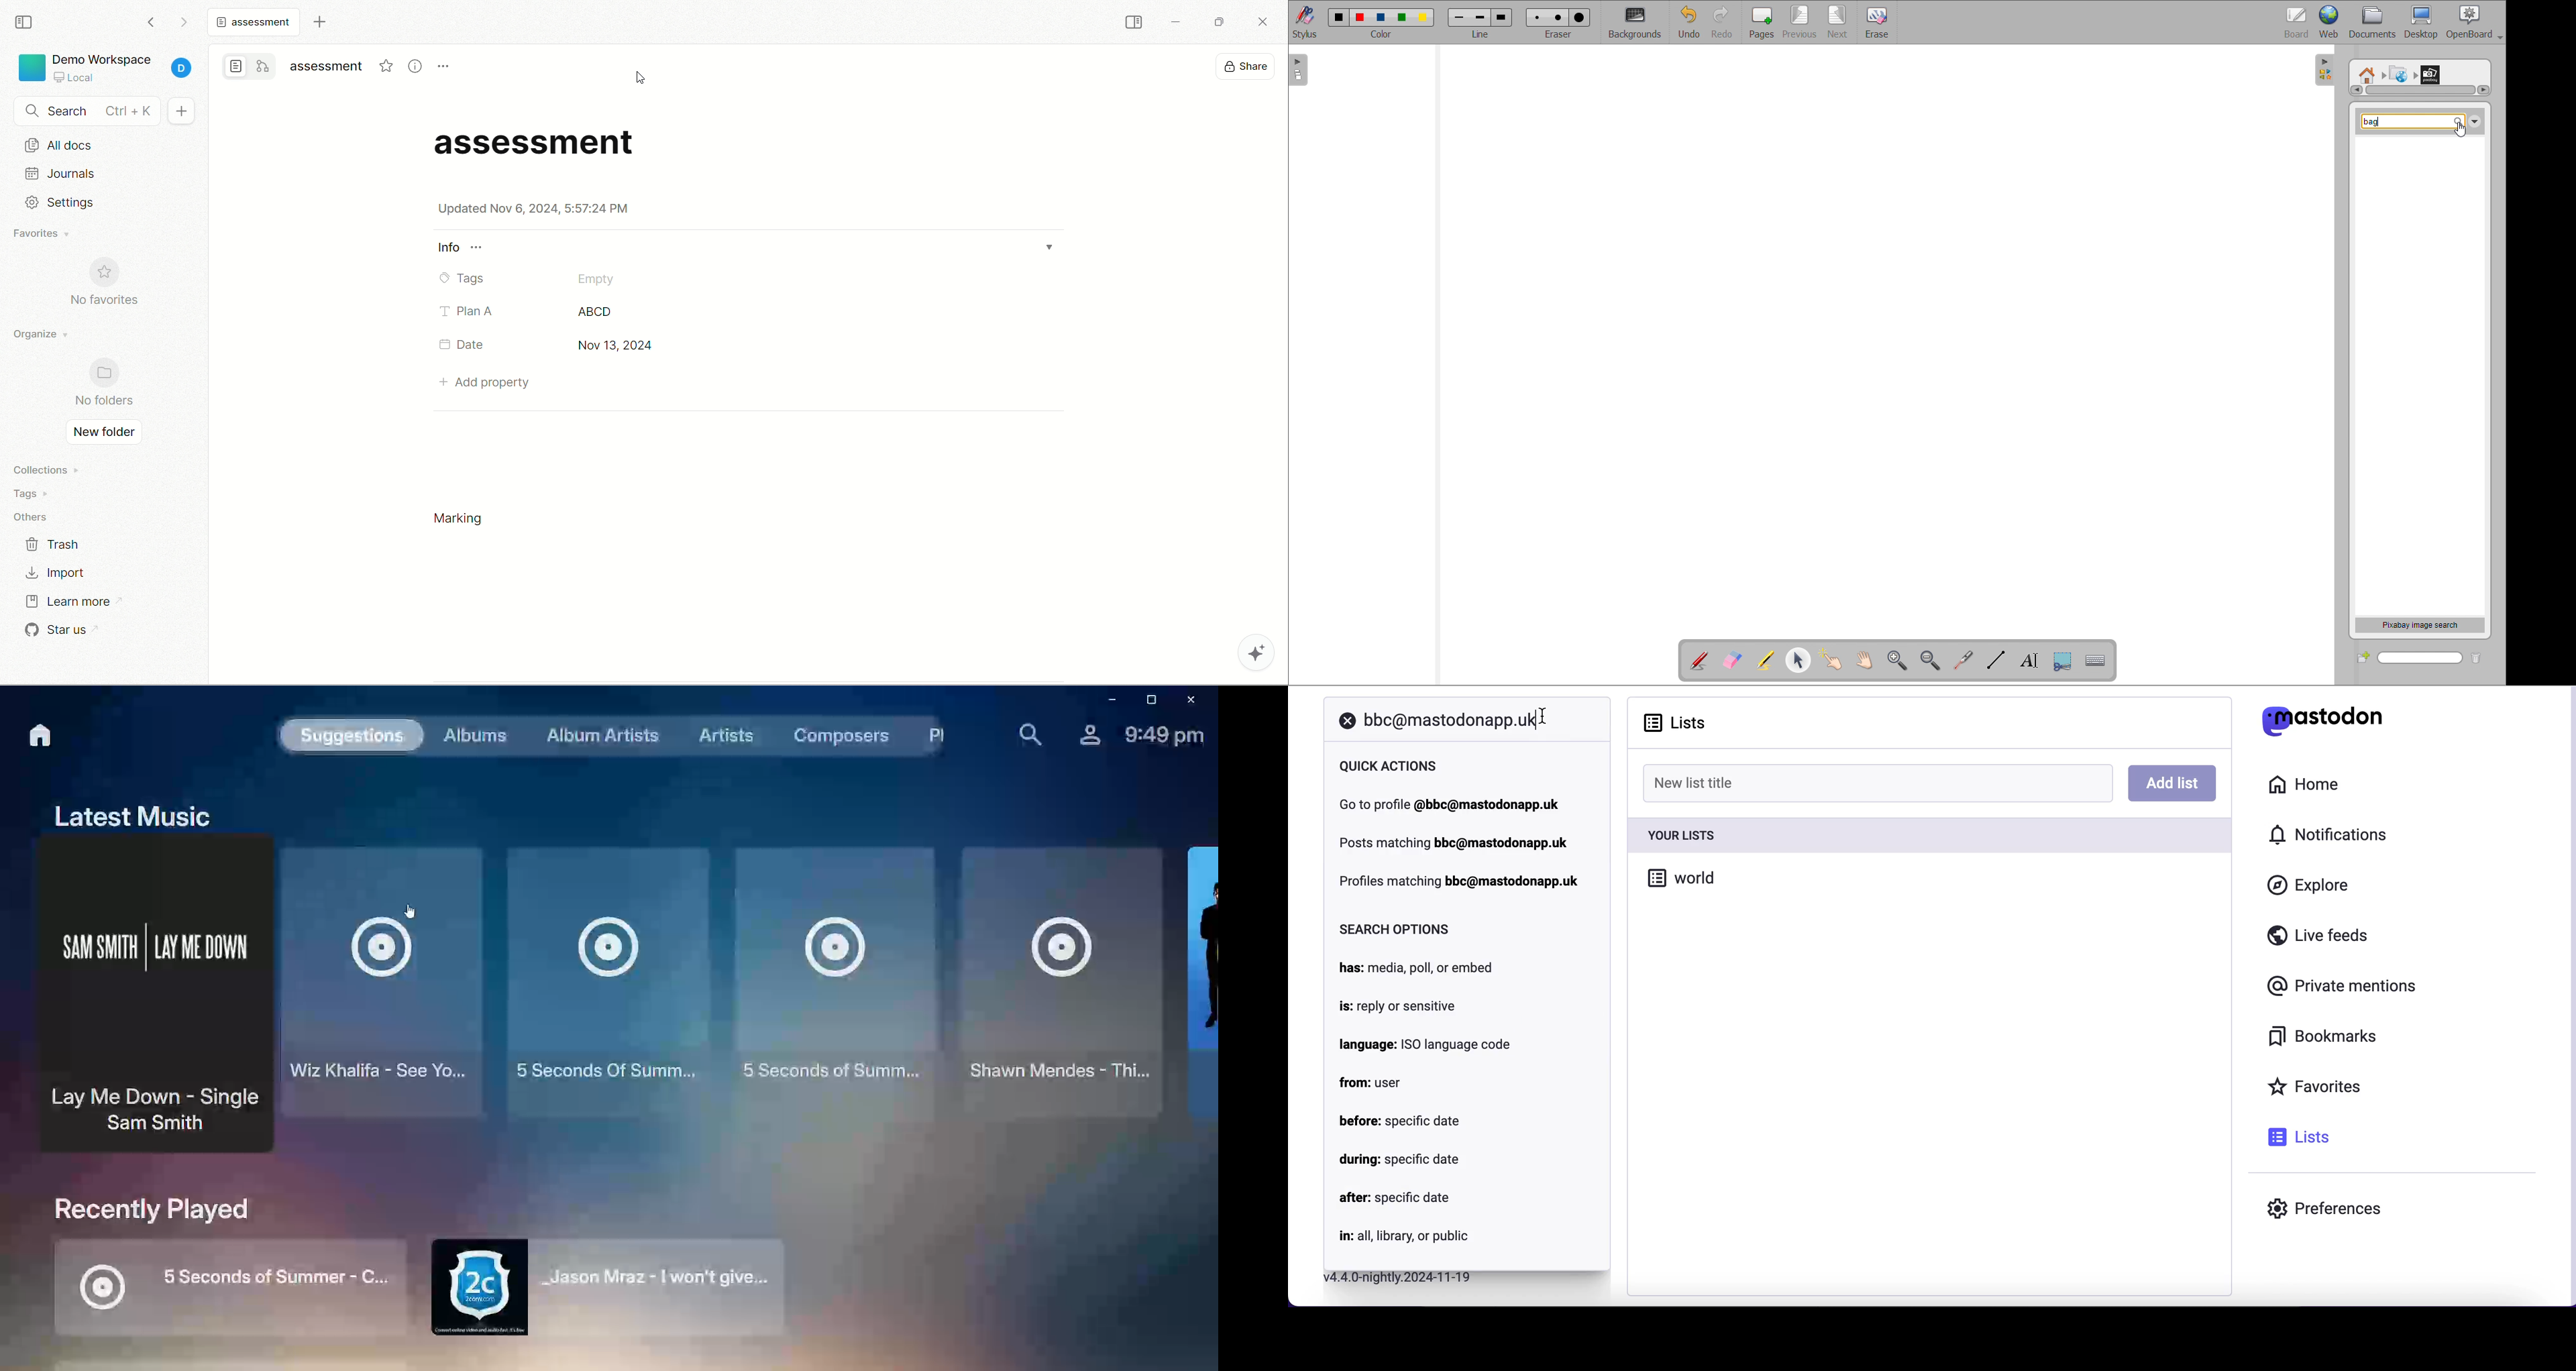 The image size is (2576, 1372). I want to click on quick actions, so click(1393, 766).